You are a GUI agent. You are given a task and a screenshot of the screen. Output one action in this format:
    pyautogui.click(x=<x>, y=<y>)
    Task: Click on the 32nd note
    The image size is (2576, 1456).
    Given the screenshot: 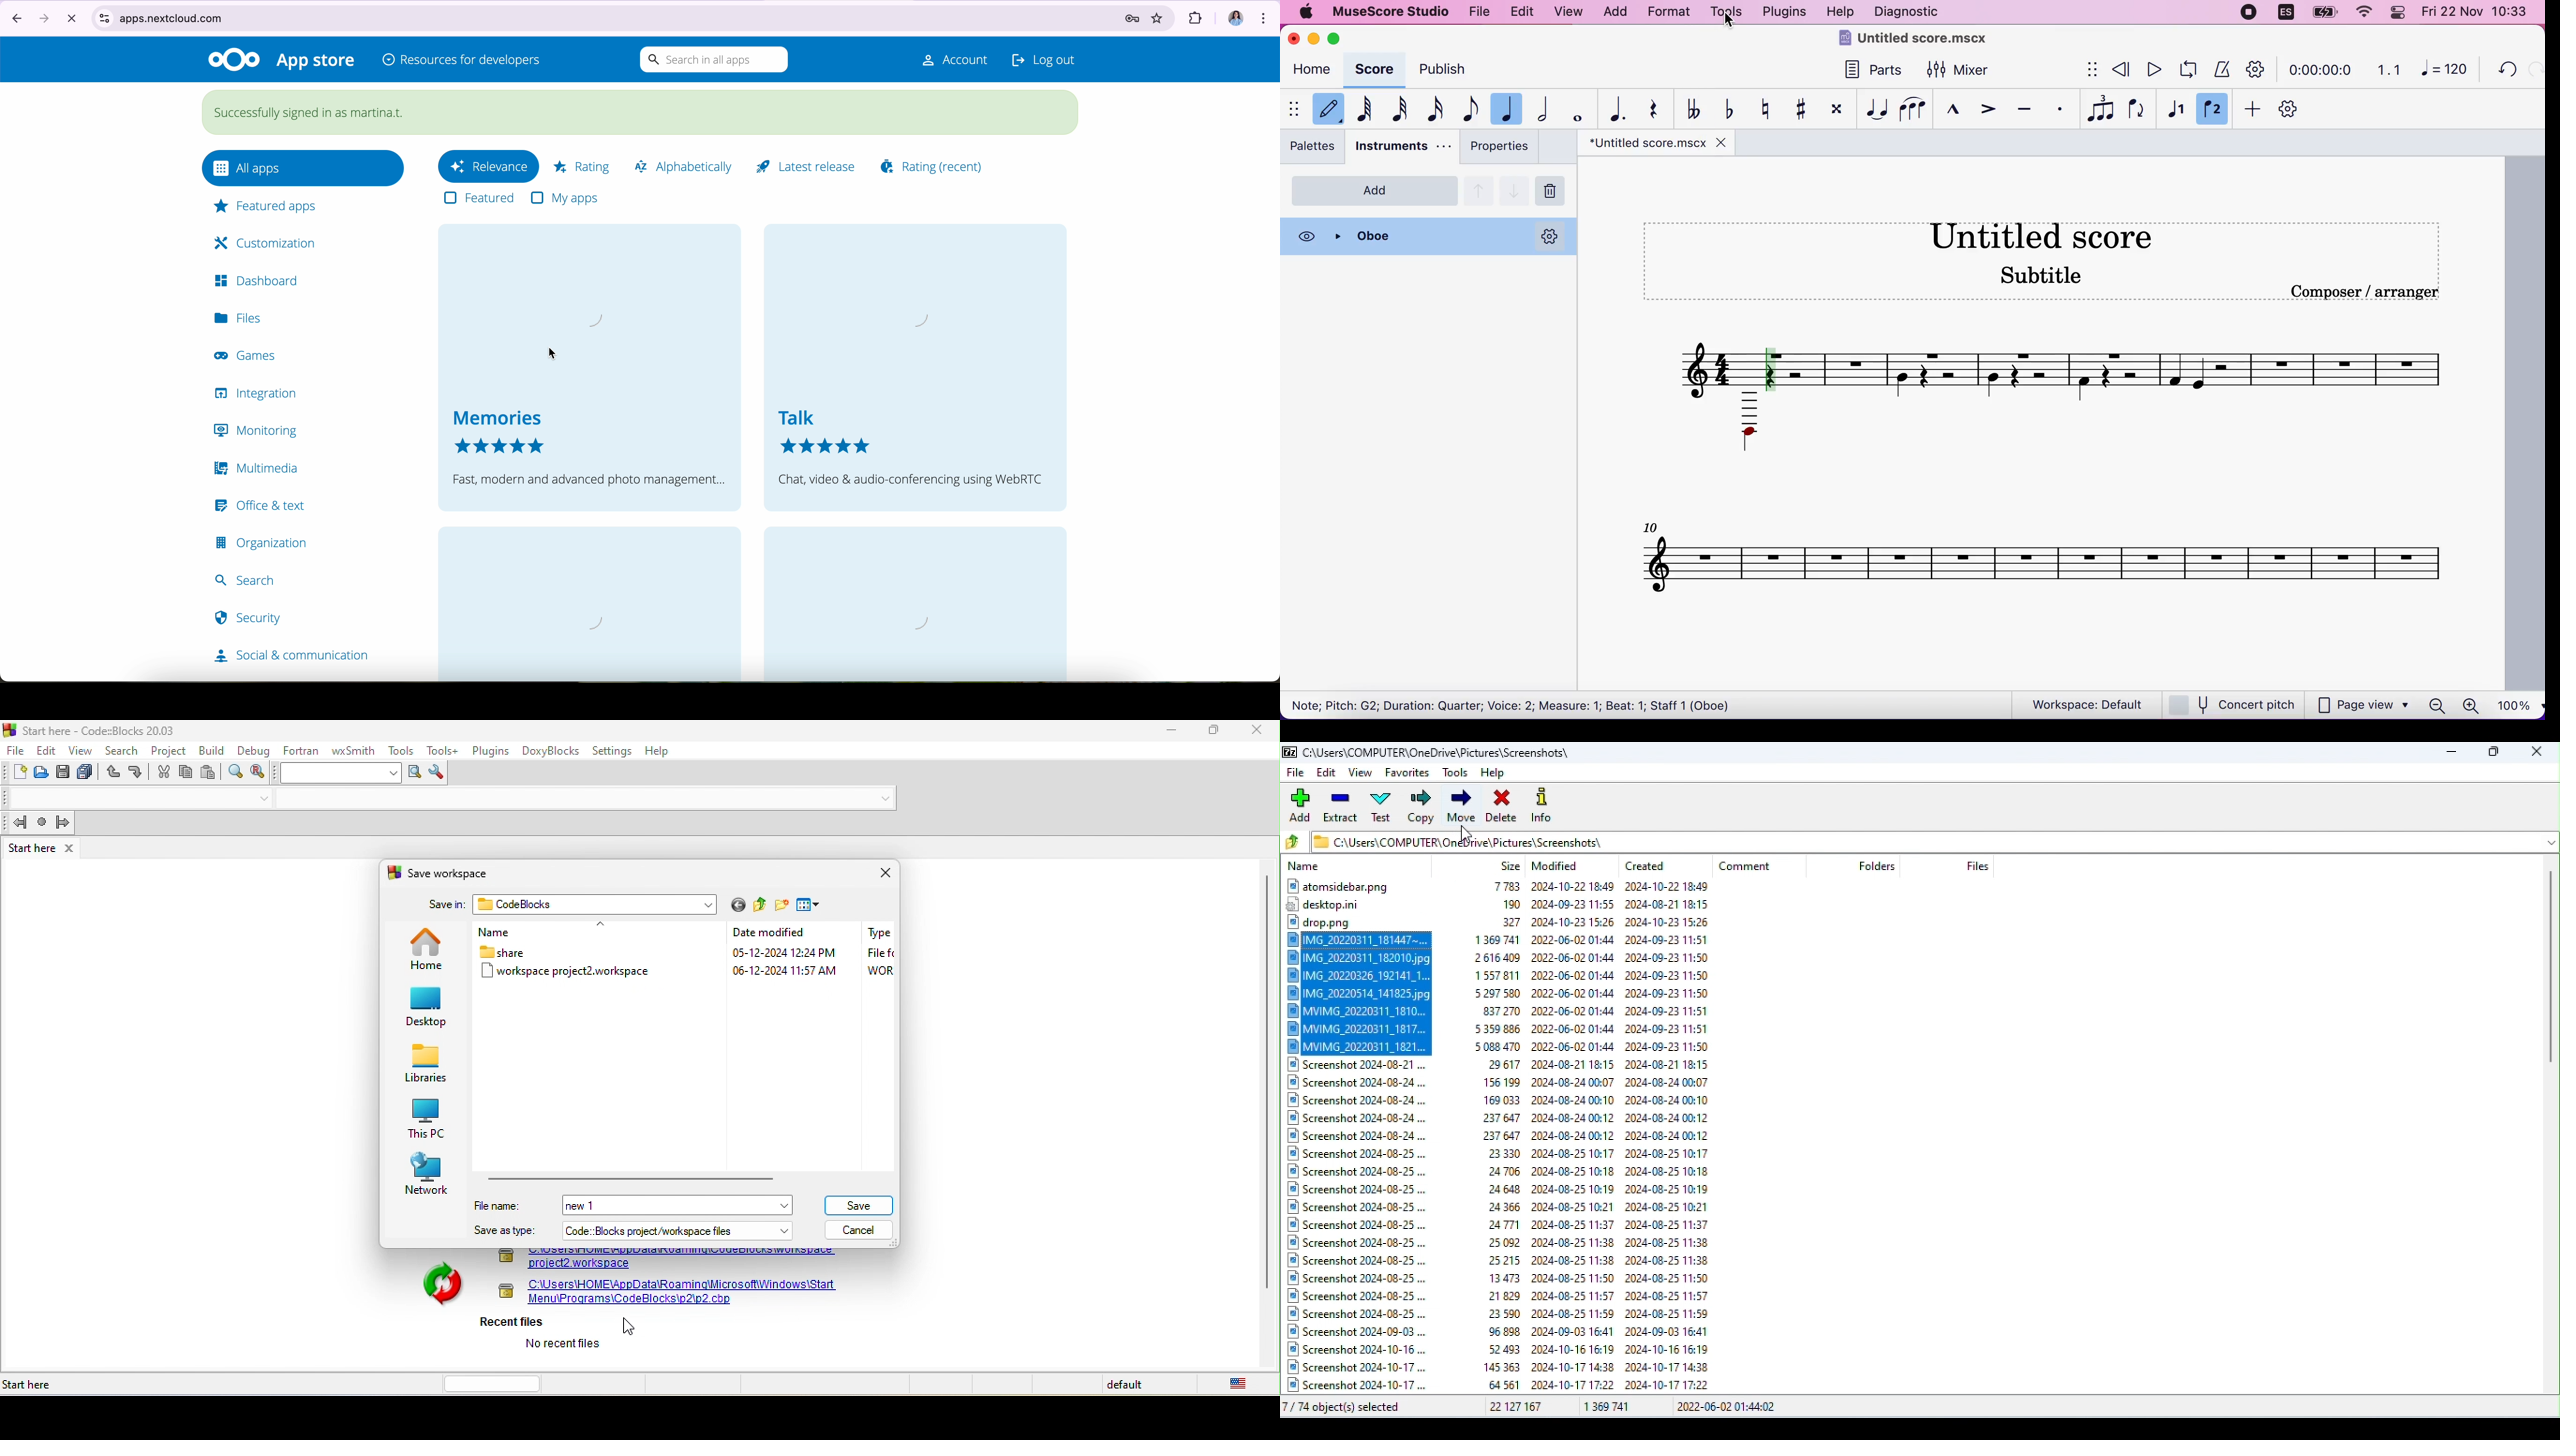 What is the action you would take?
    pyautogui.click(x=1406, y=110)
    